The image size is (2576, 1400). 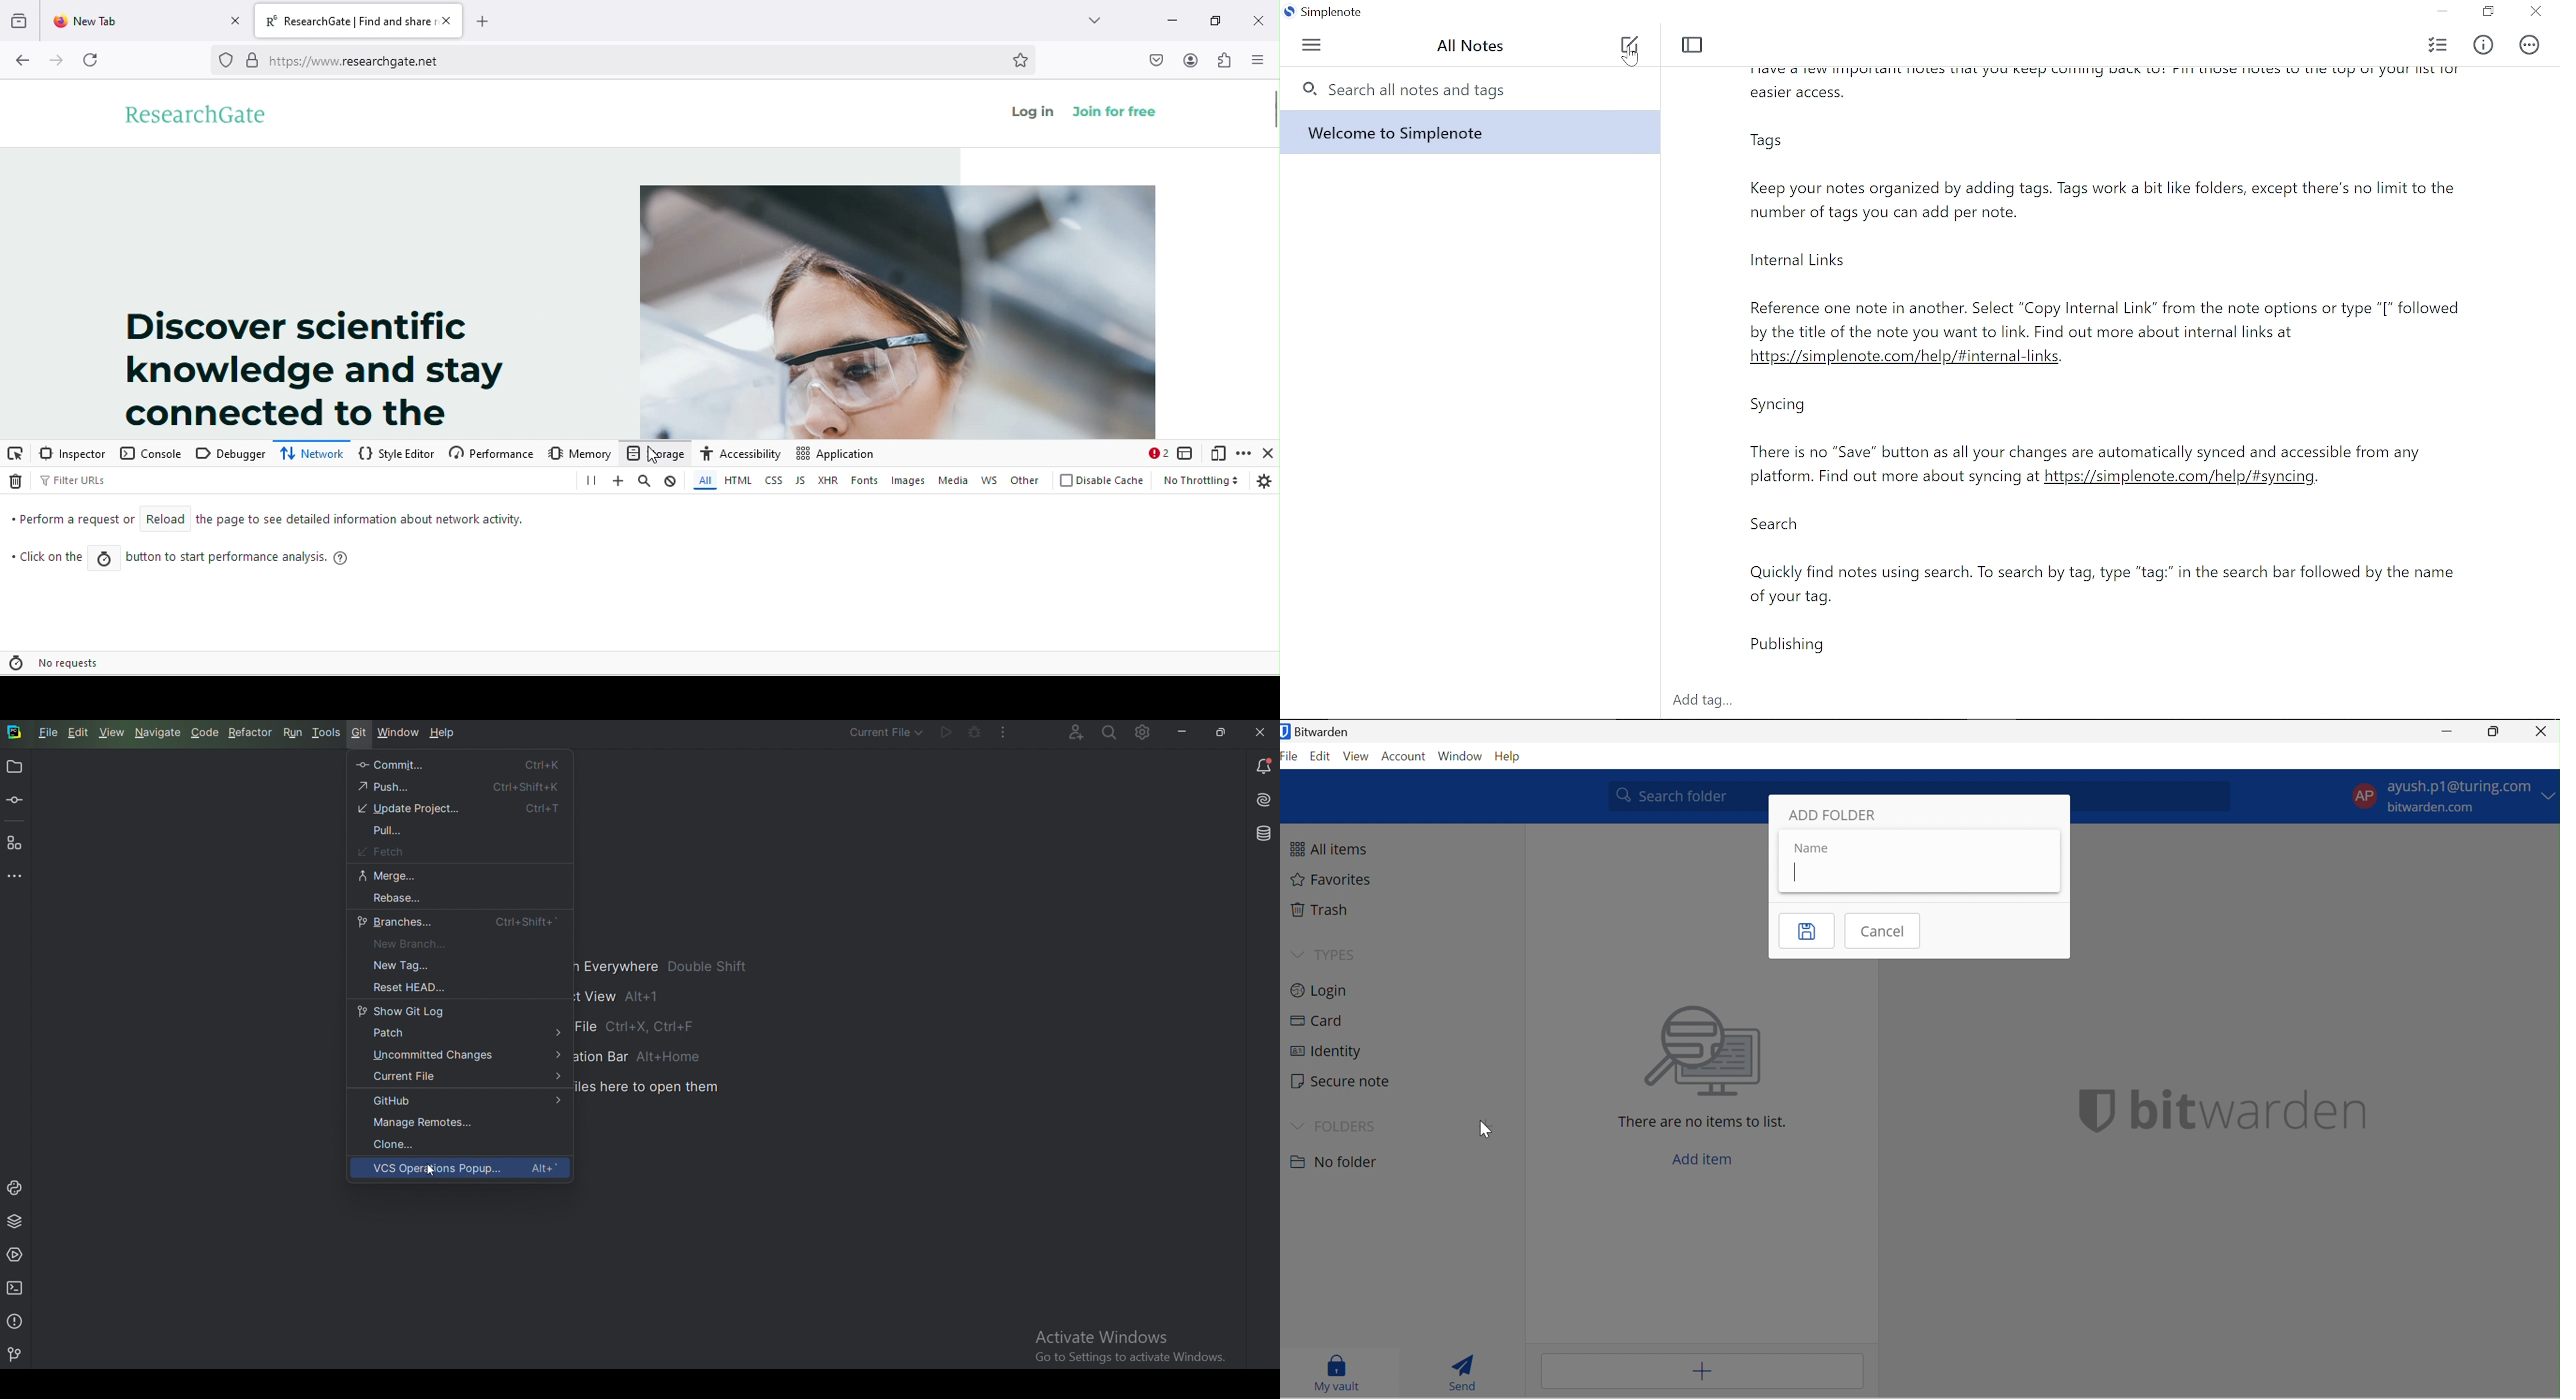 I want to click on save to pocket, so click(x=1149, y=62).